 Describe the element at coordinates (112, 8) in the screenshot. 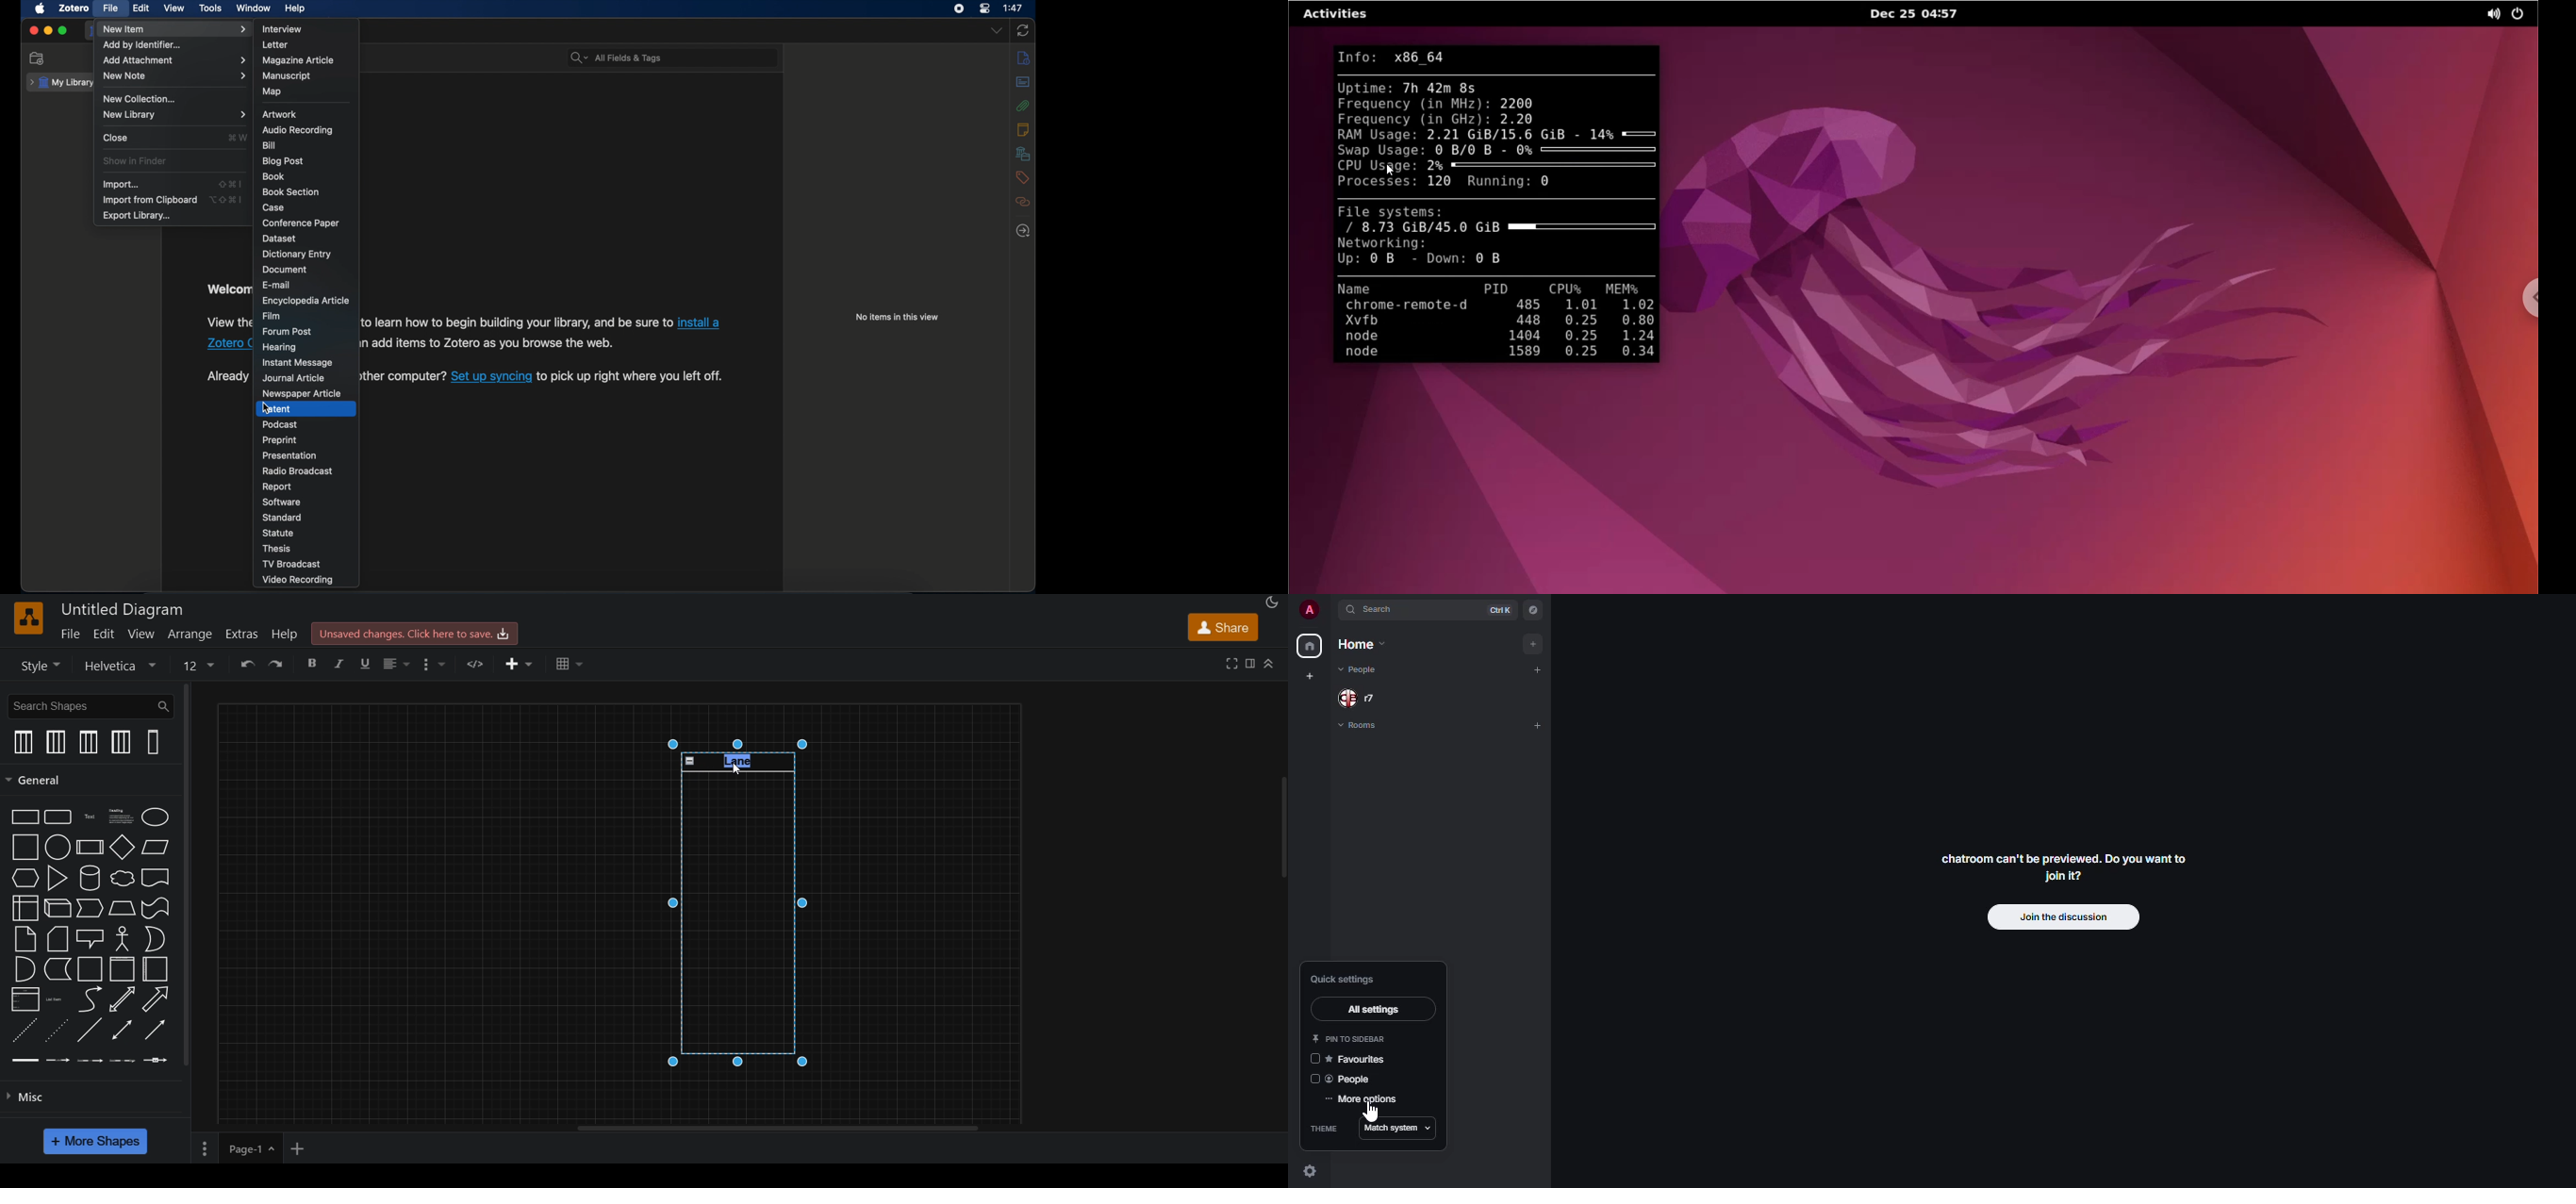

I see `file` at that location.